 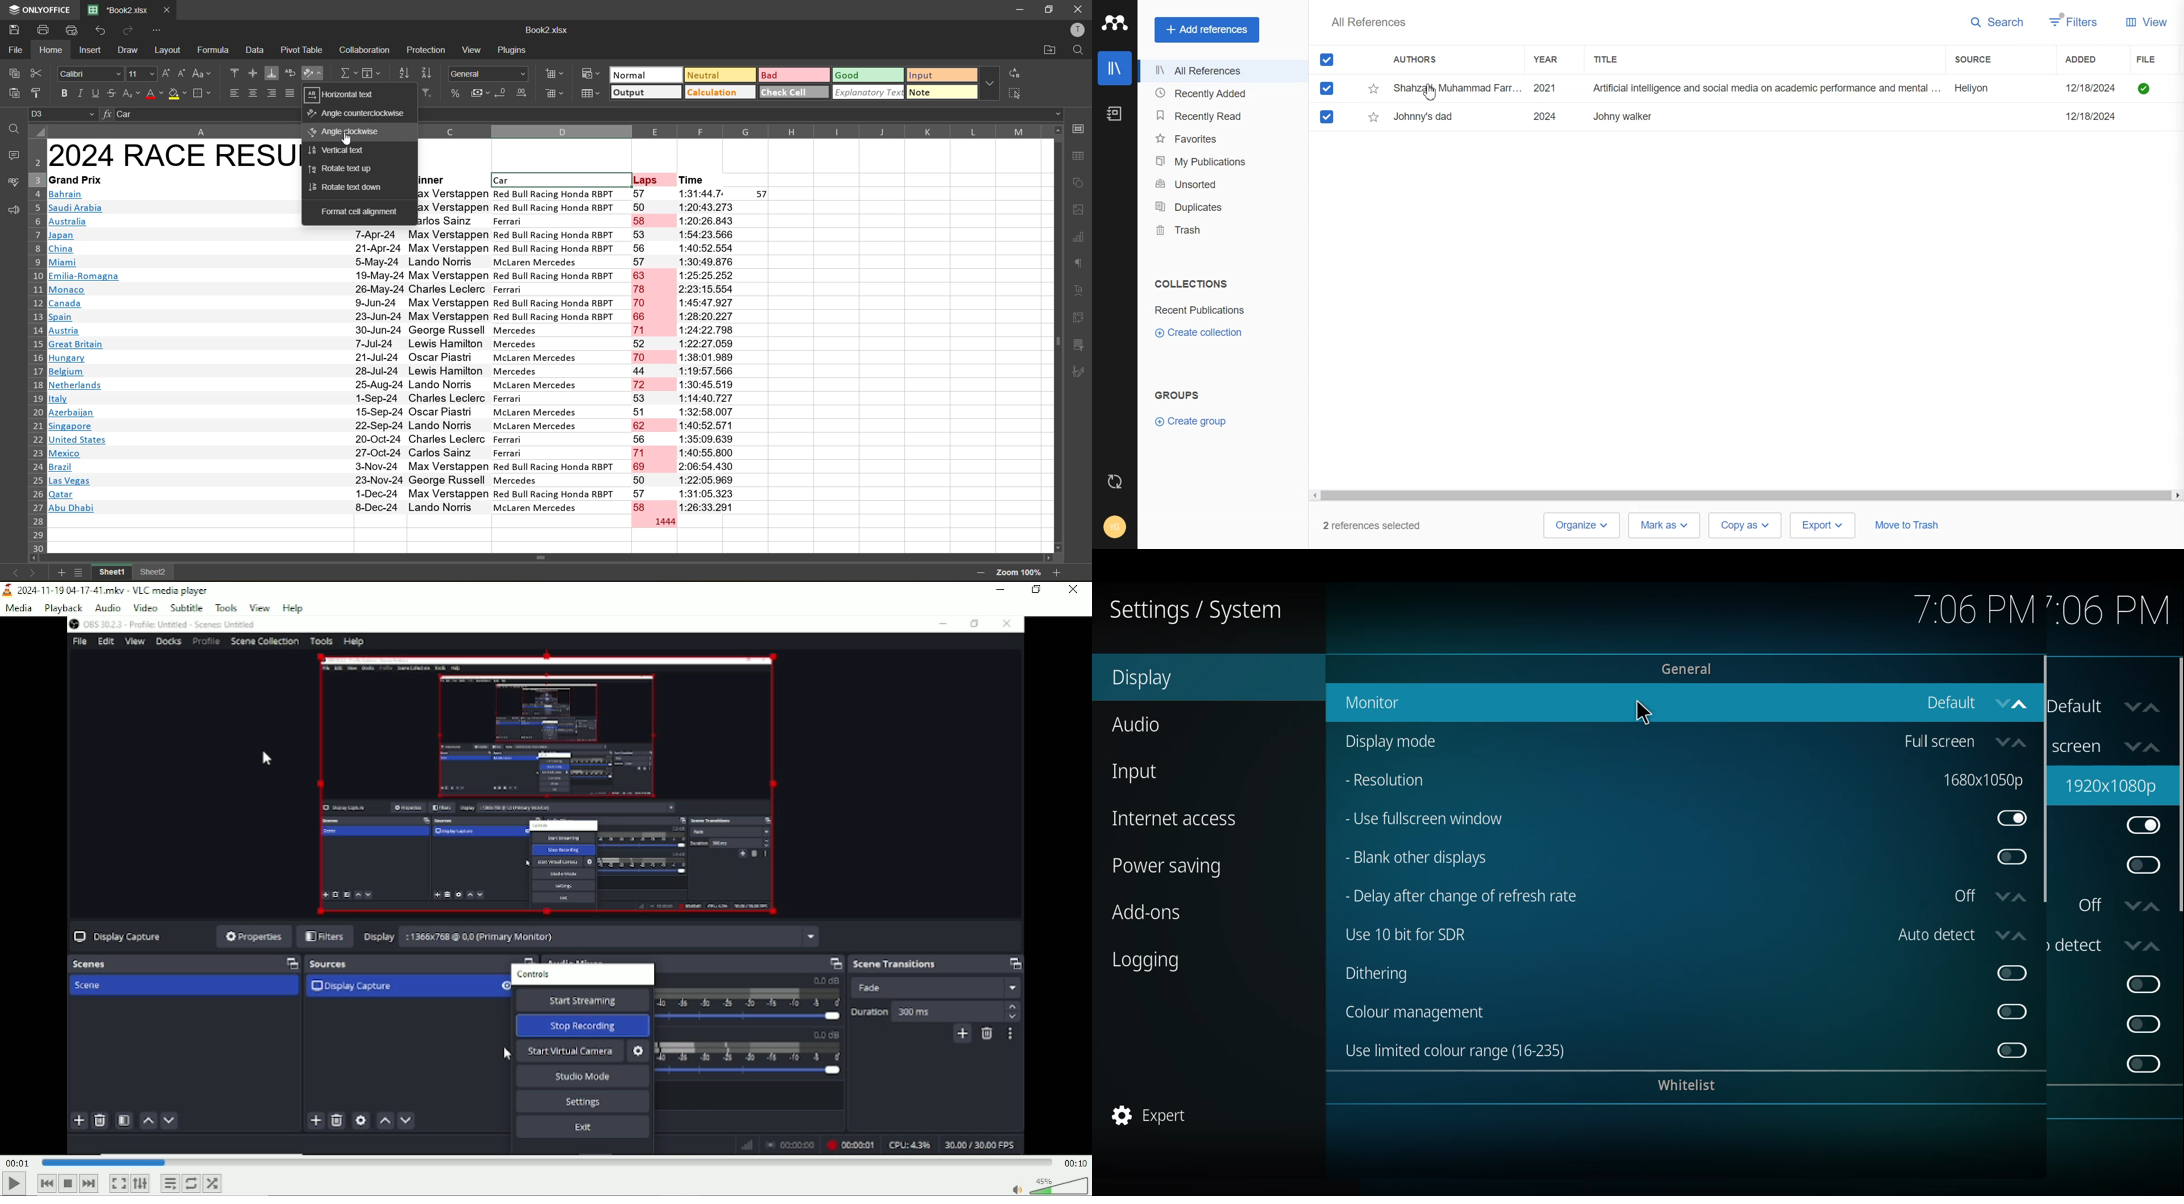 I want to click on Text, so click(x=1368, y=22).